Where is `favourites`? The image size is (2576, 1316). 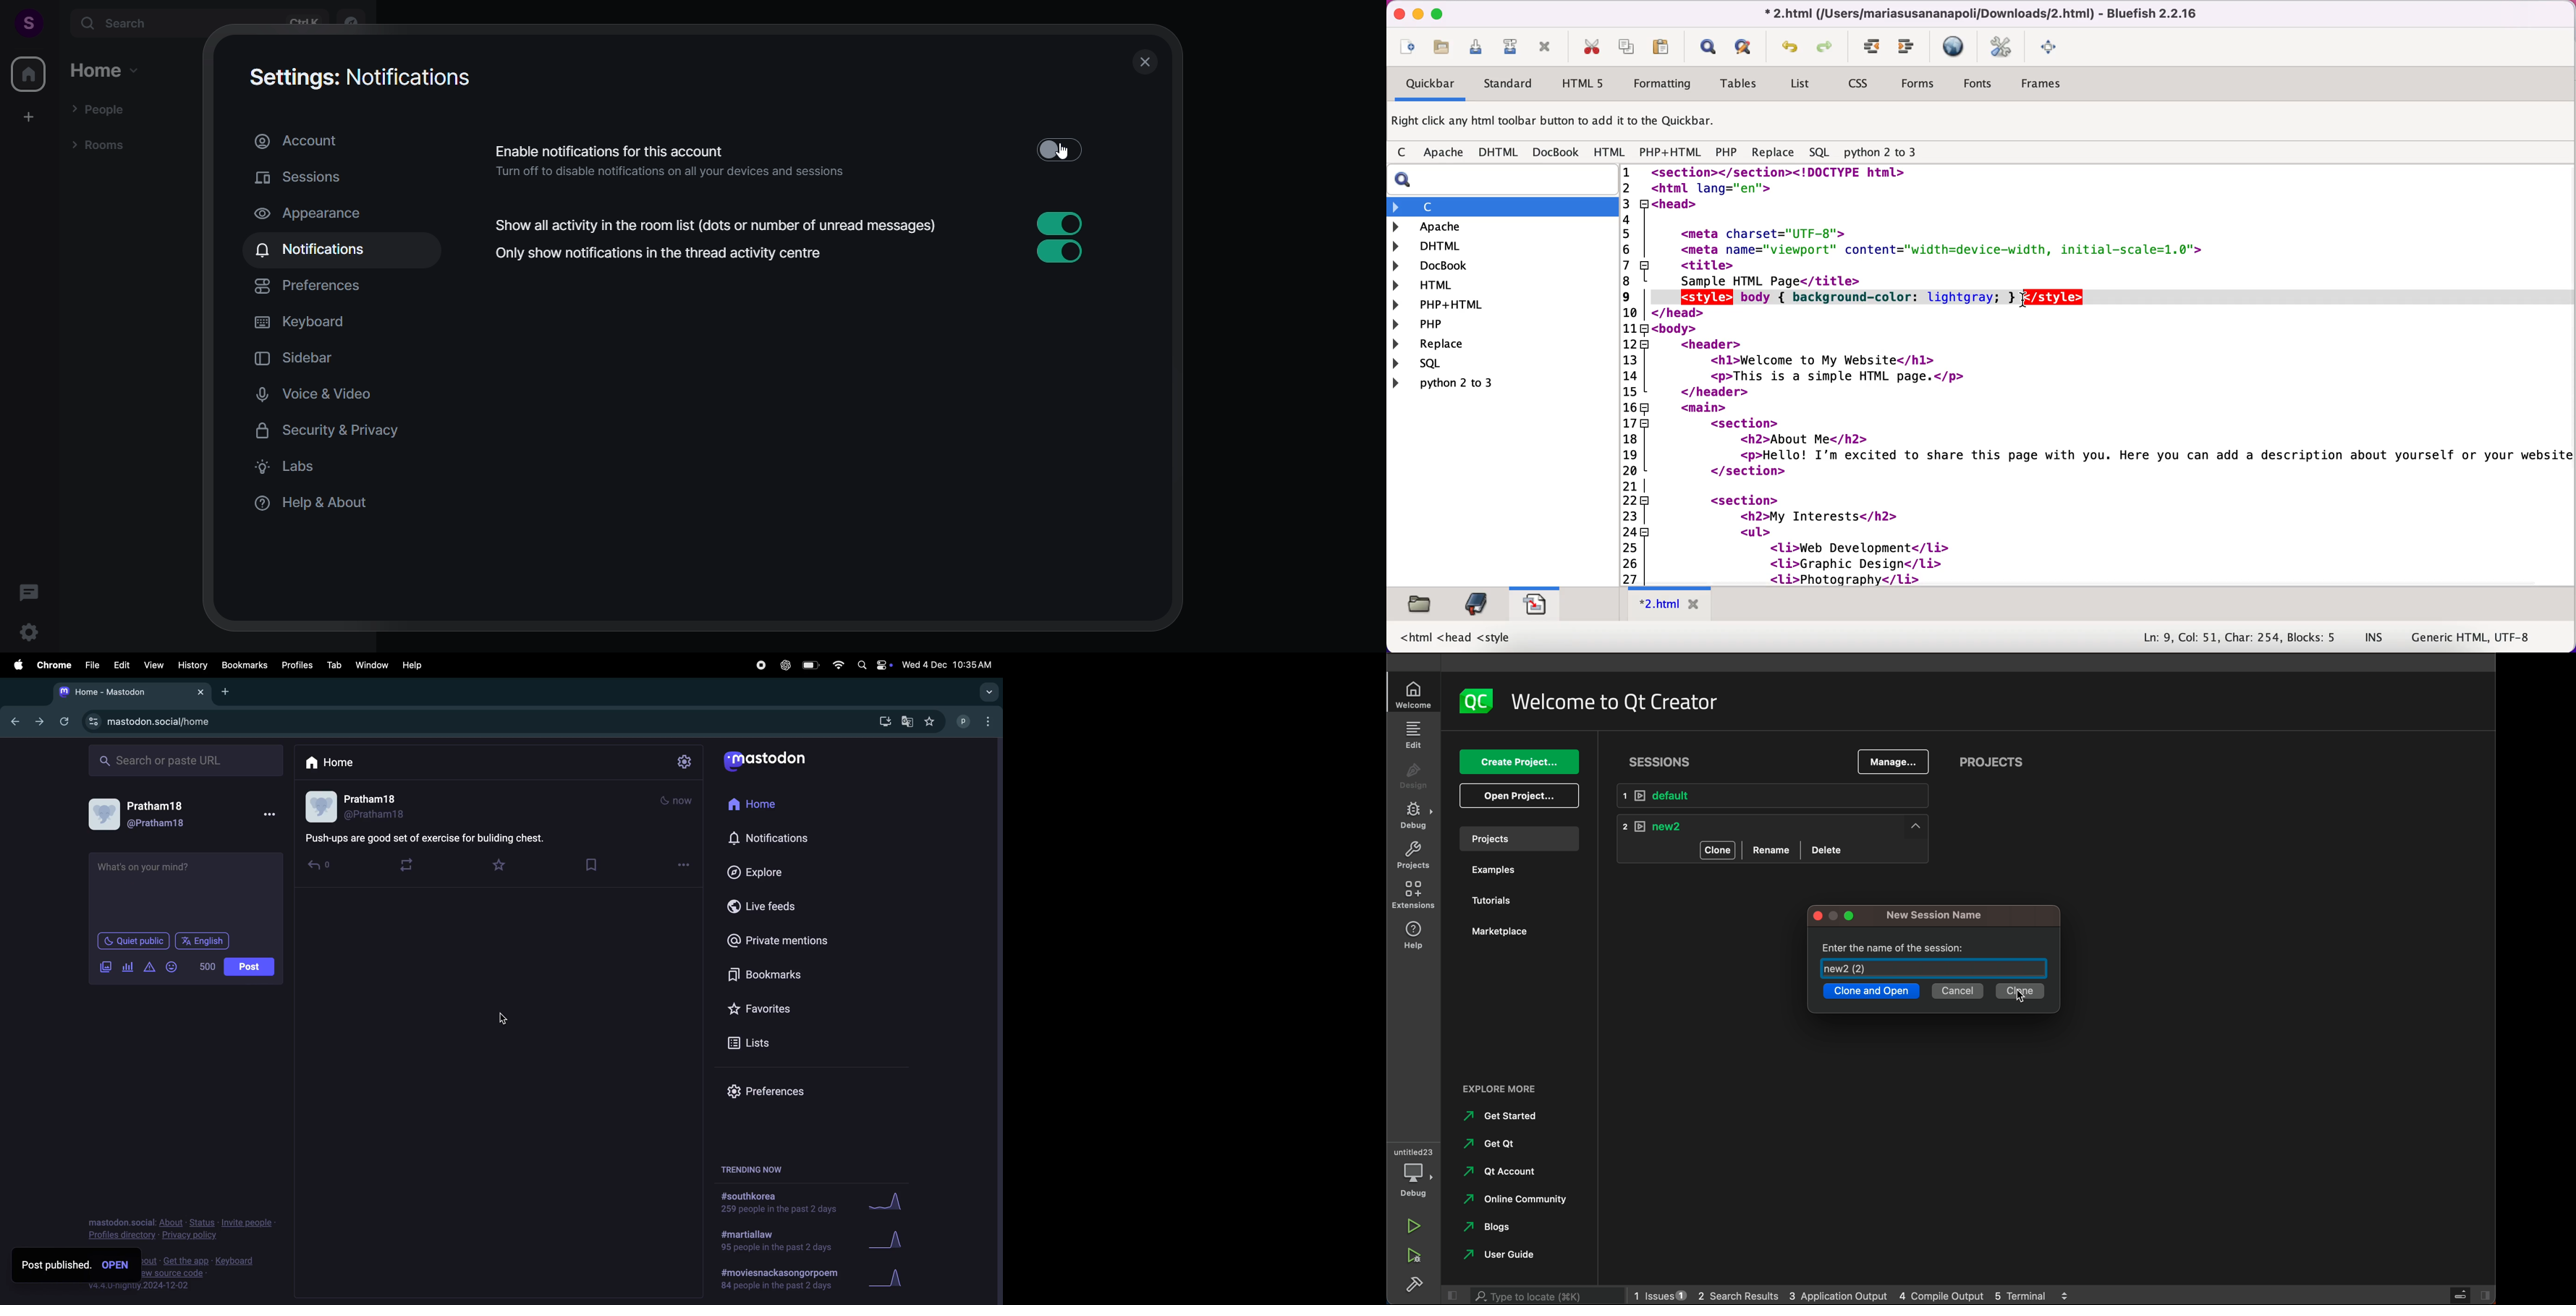
favourites is located at coordinates (932, 721).